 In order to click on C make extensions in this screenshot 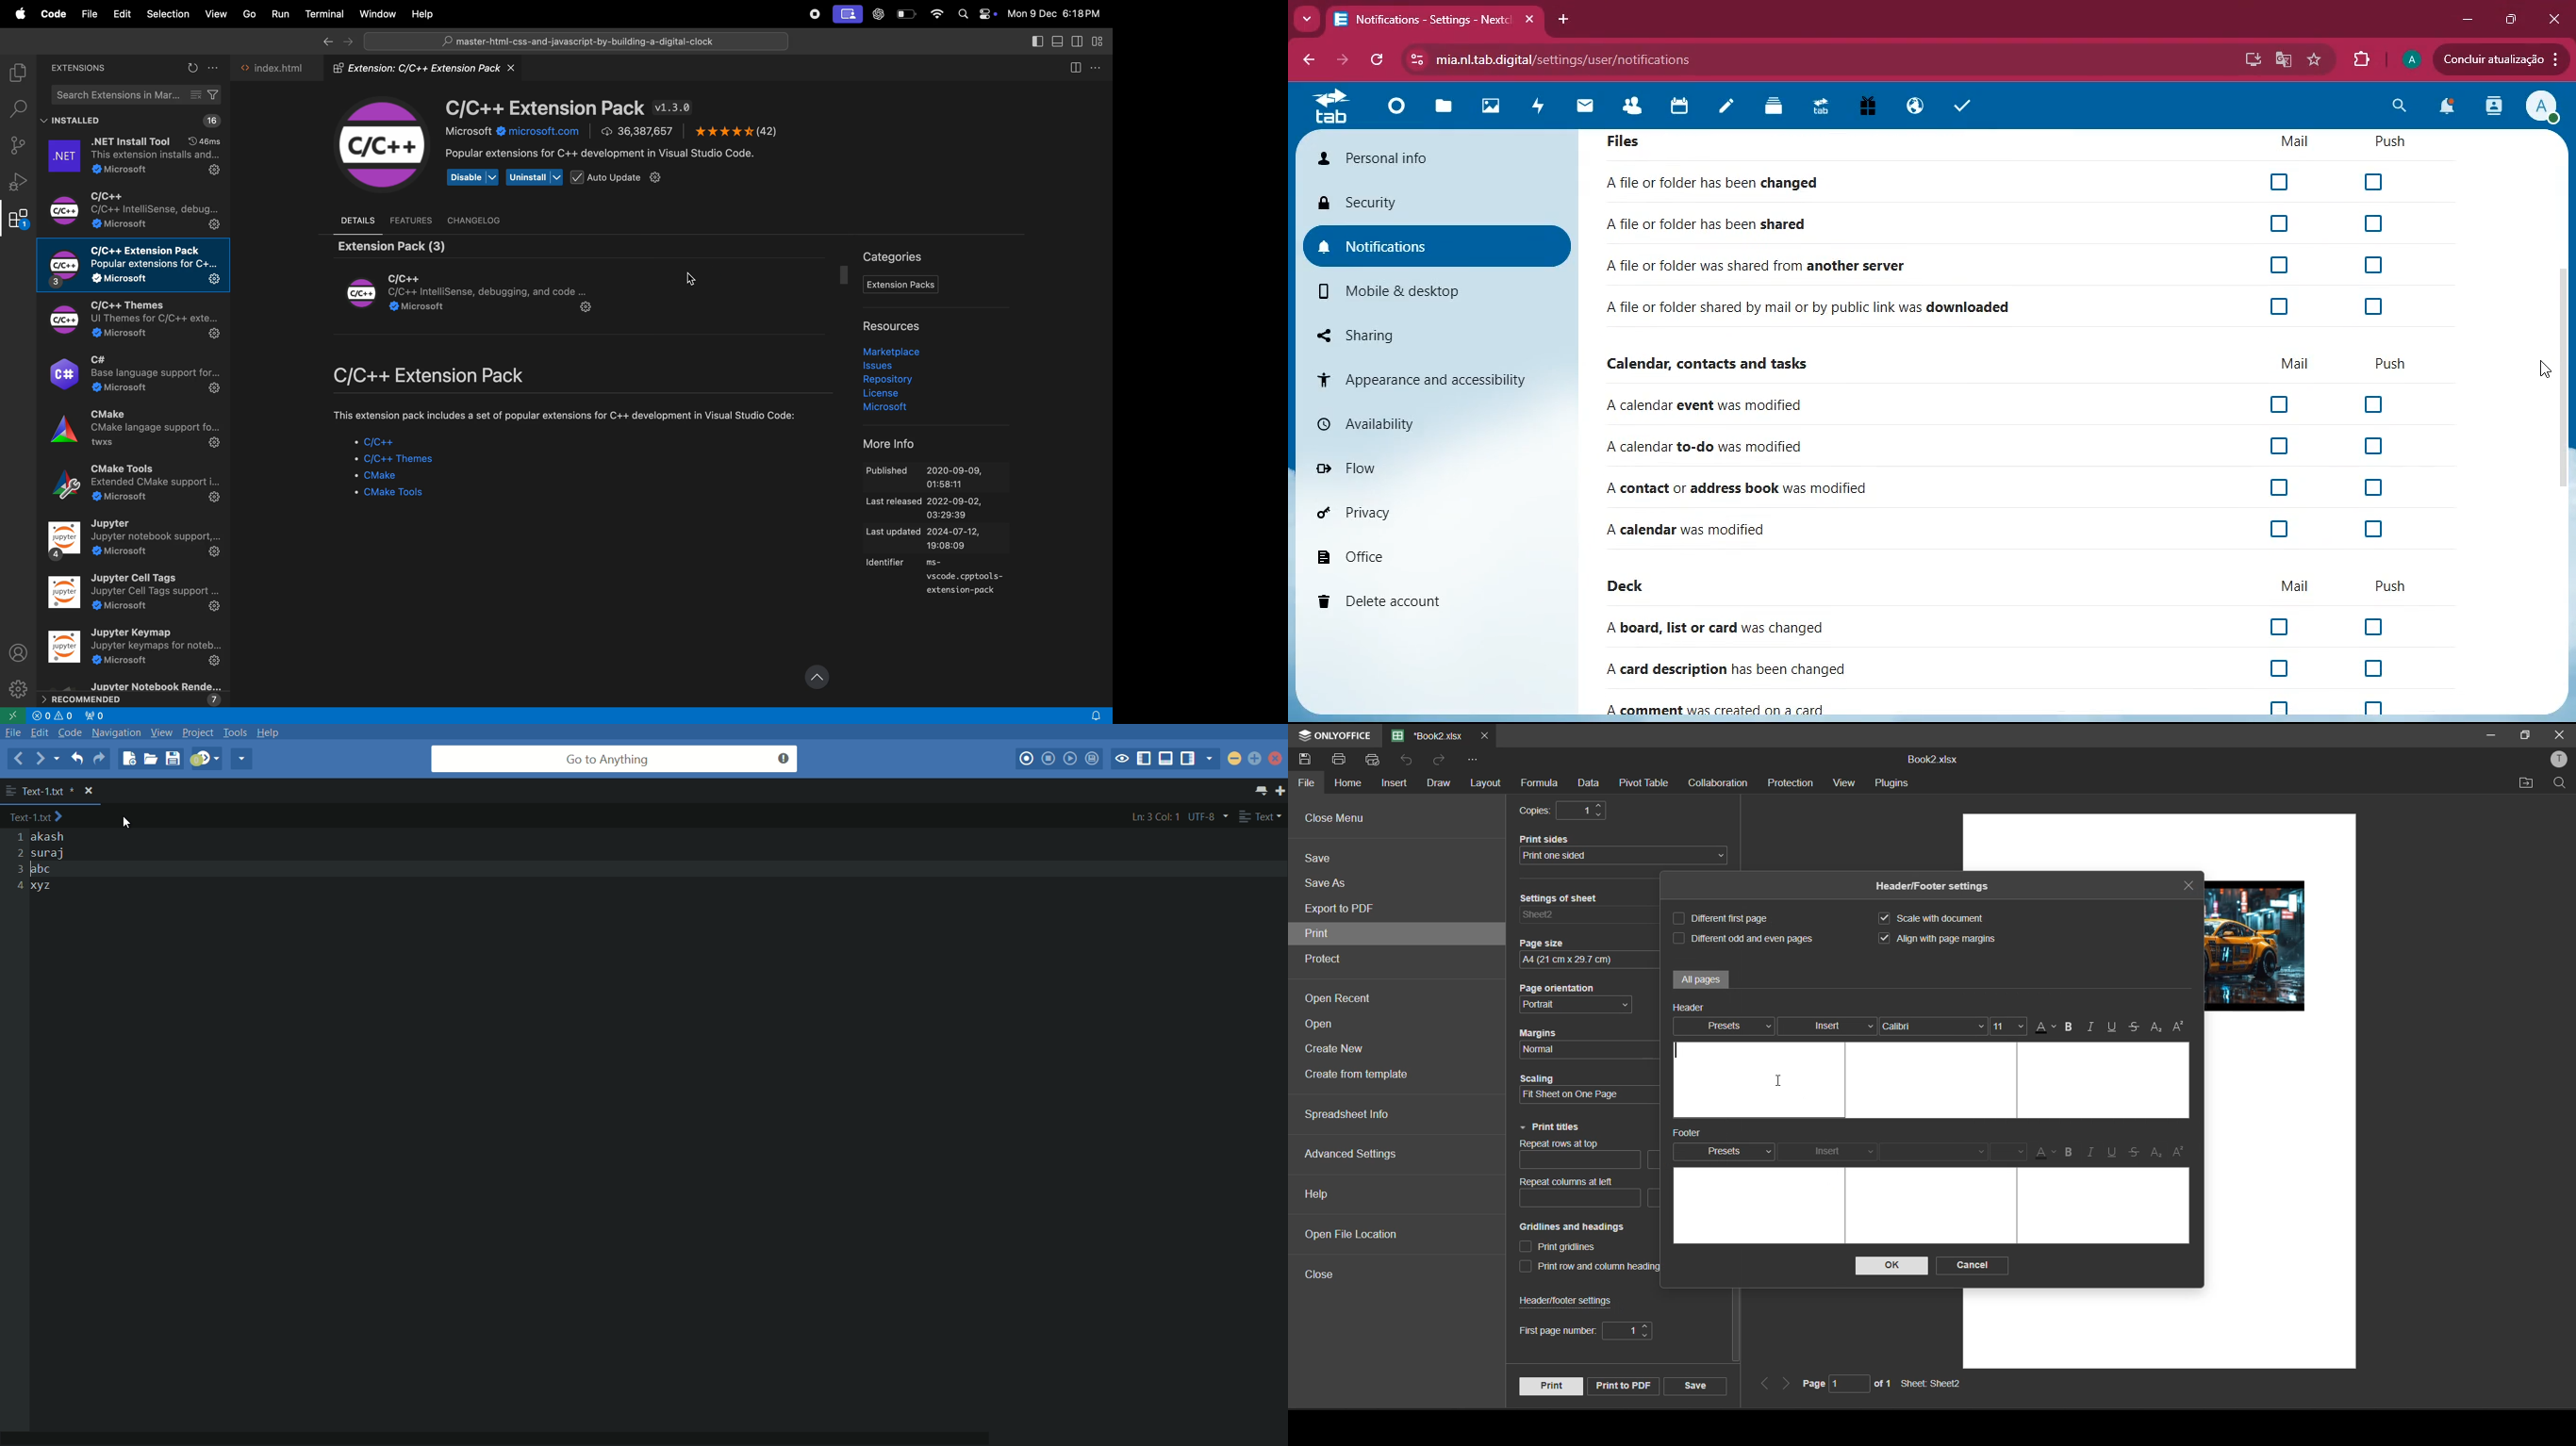, I will do `click(133, 434)`.